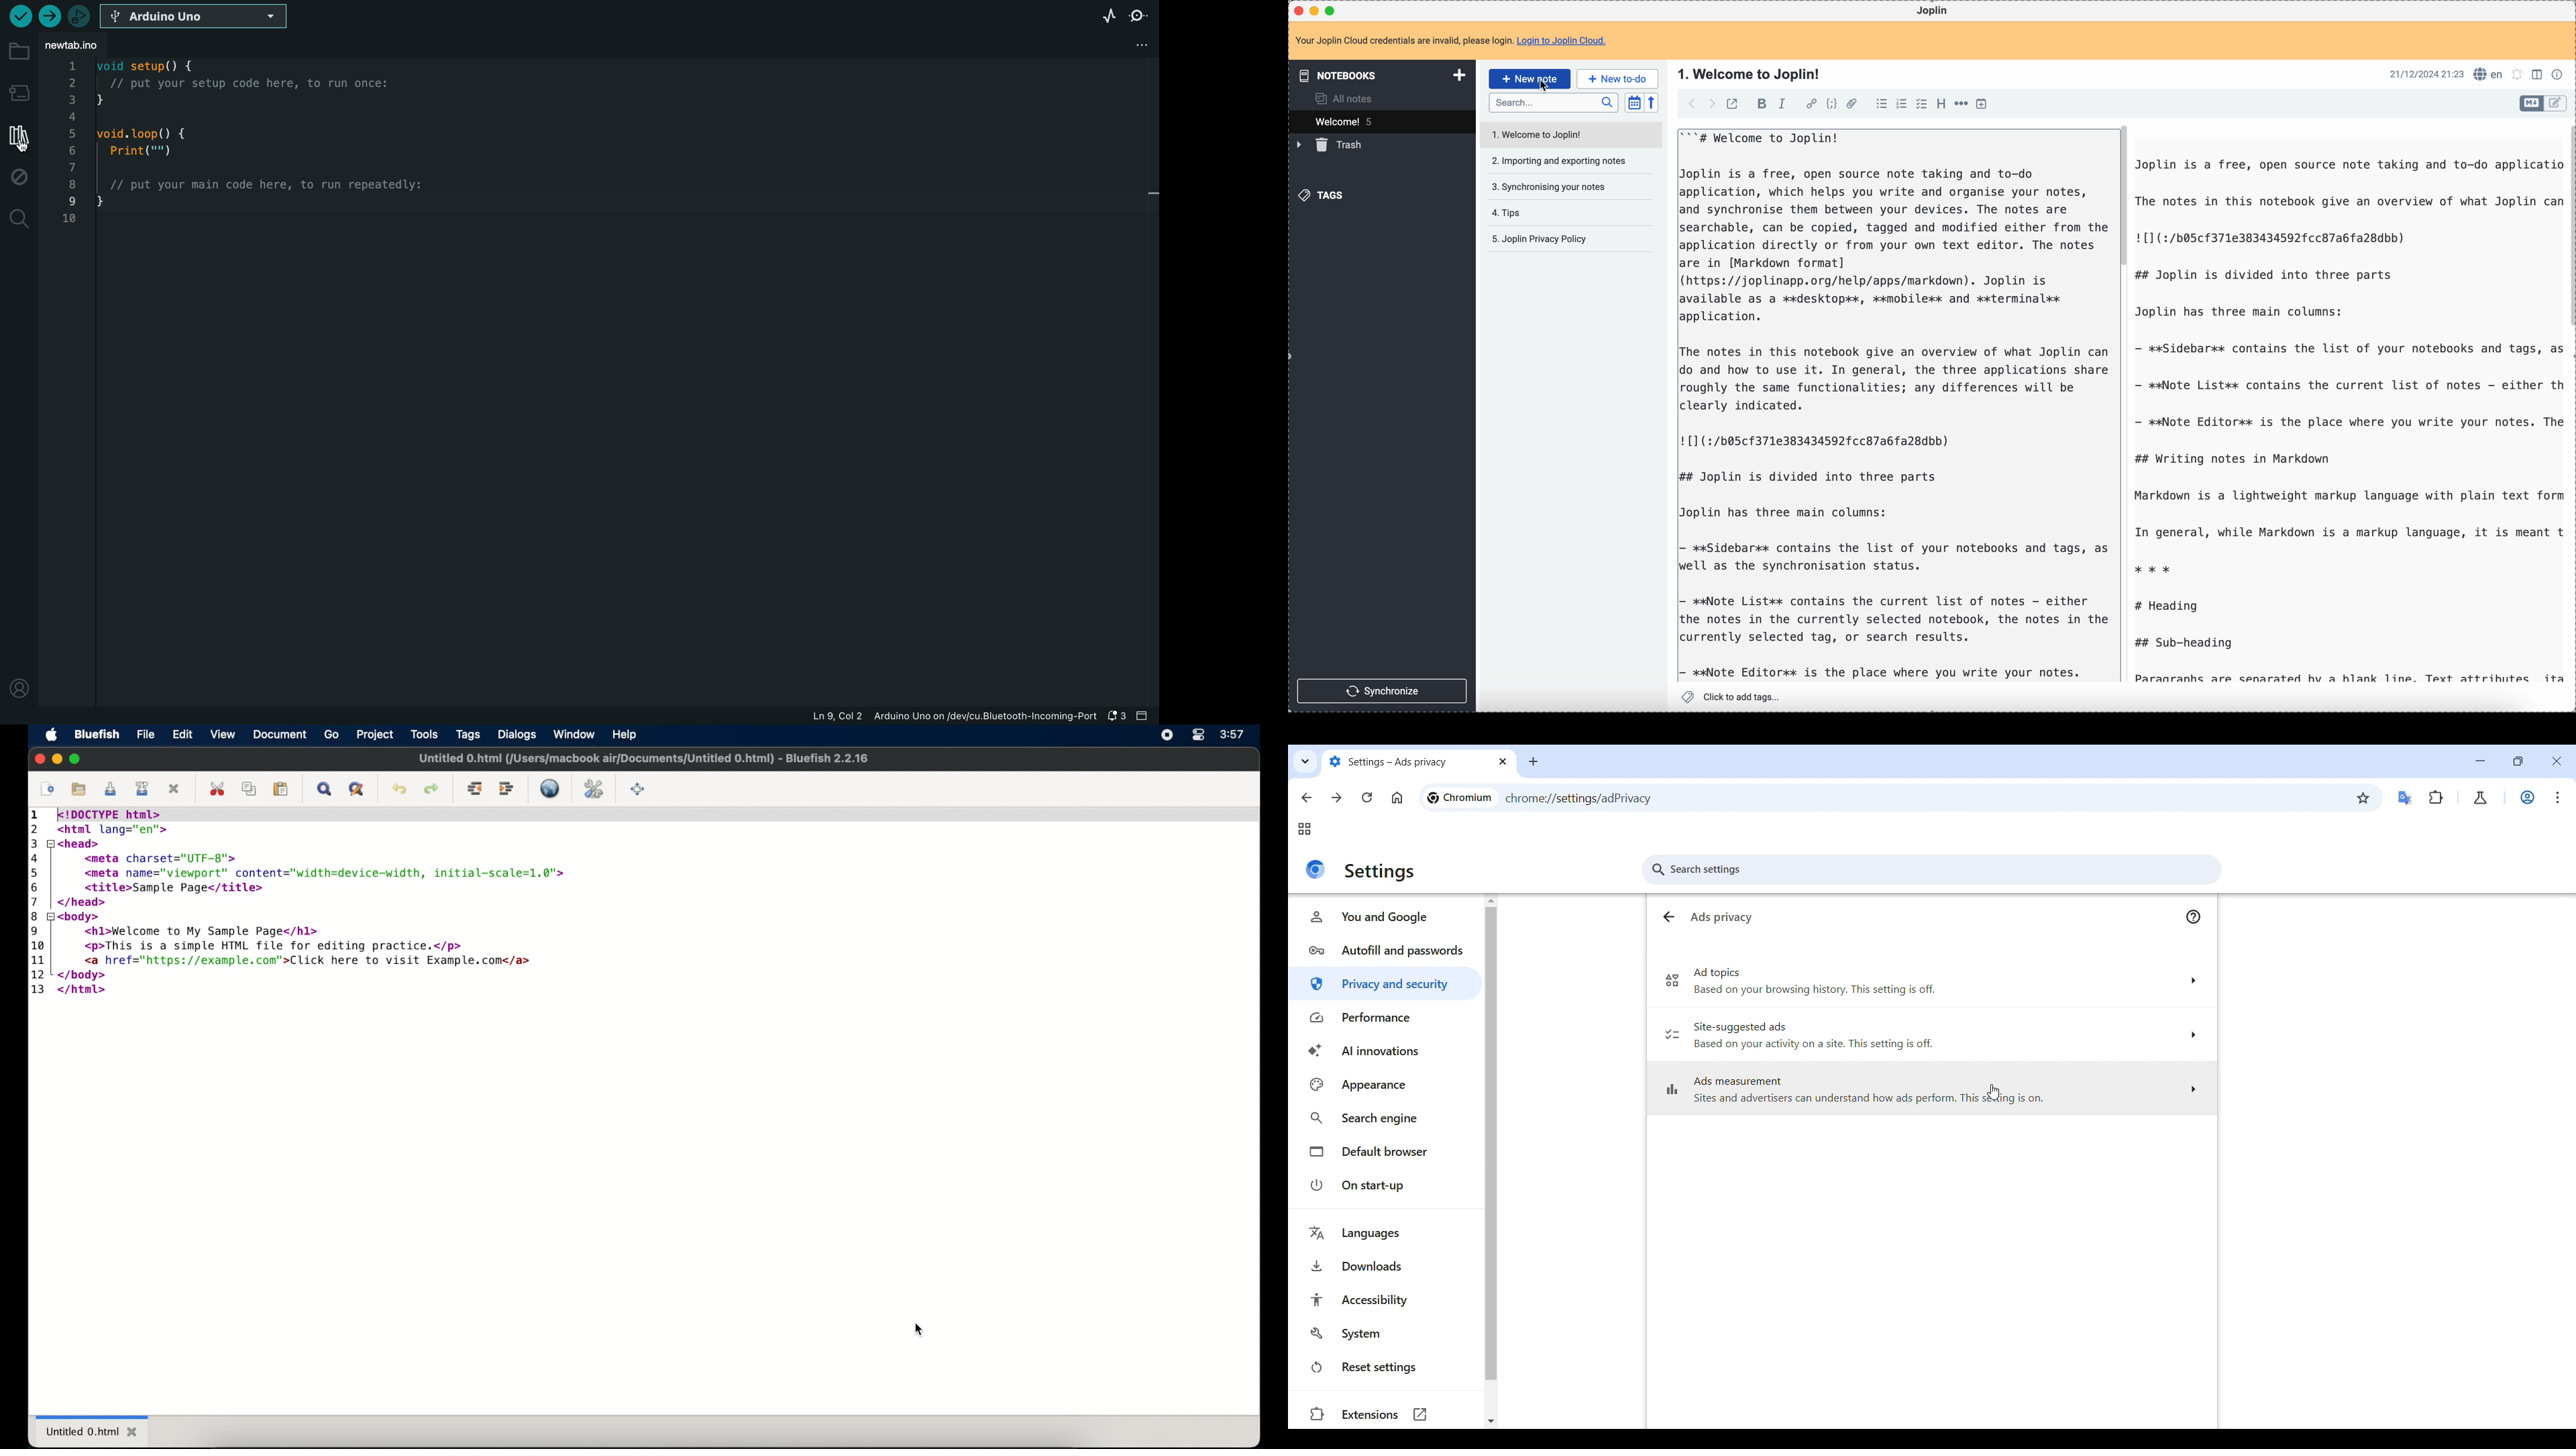 The height and width of the screenshot is (1456, 2576). I want to click on date and hour, so click(2427, 73).